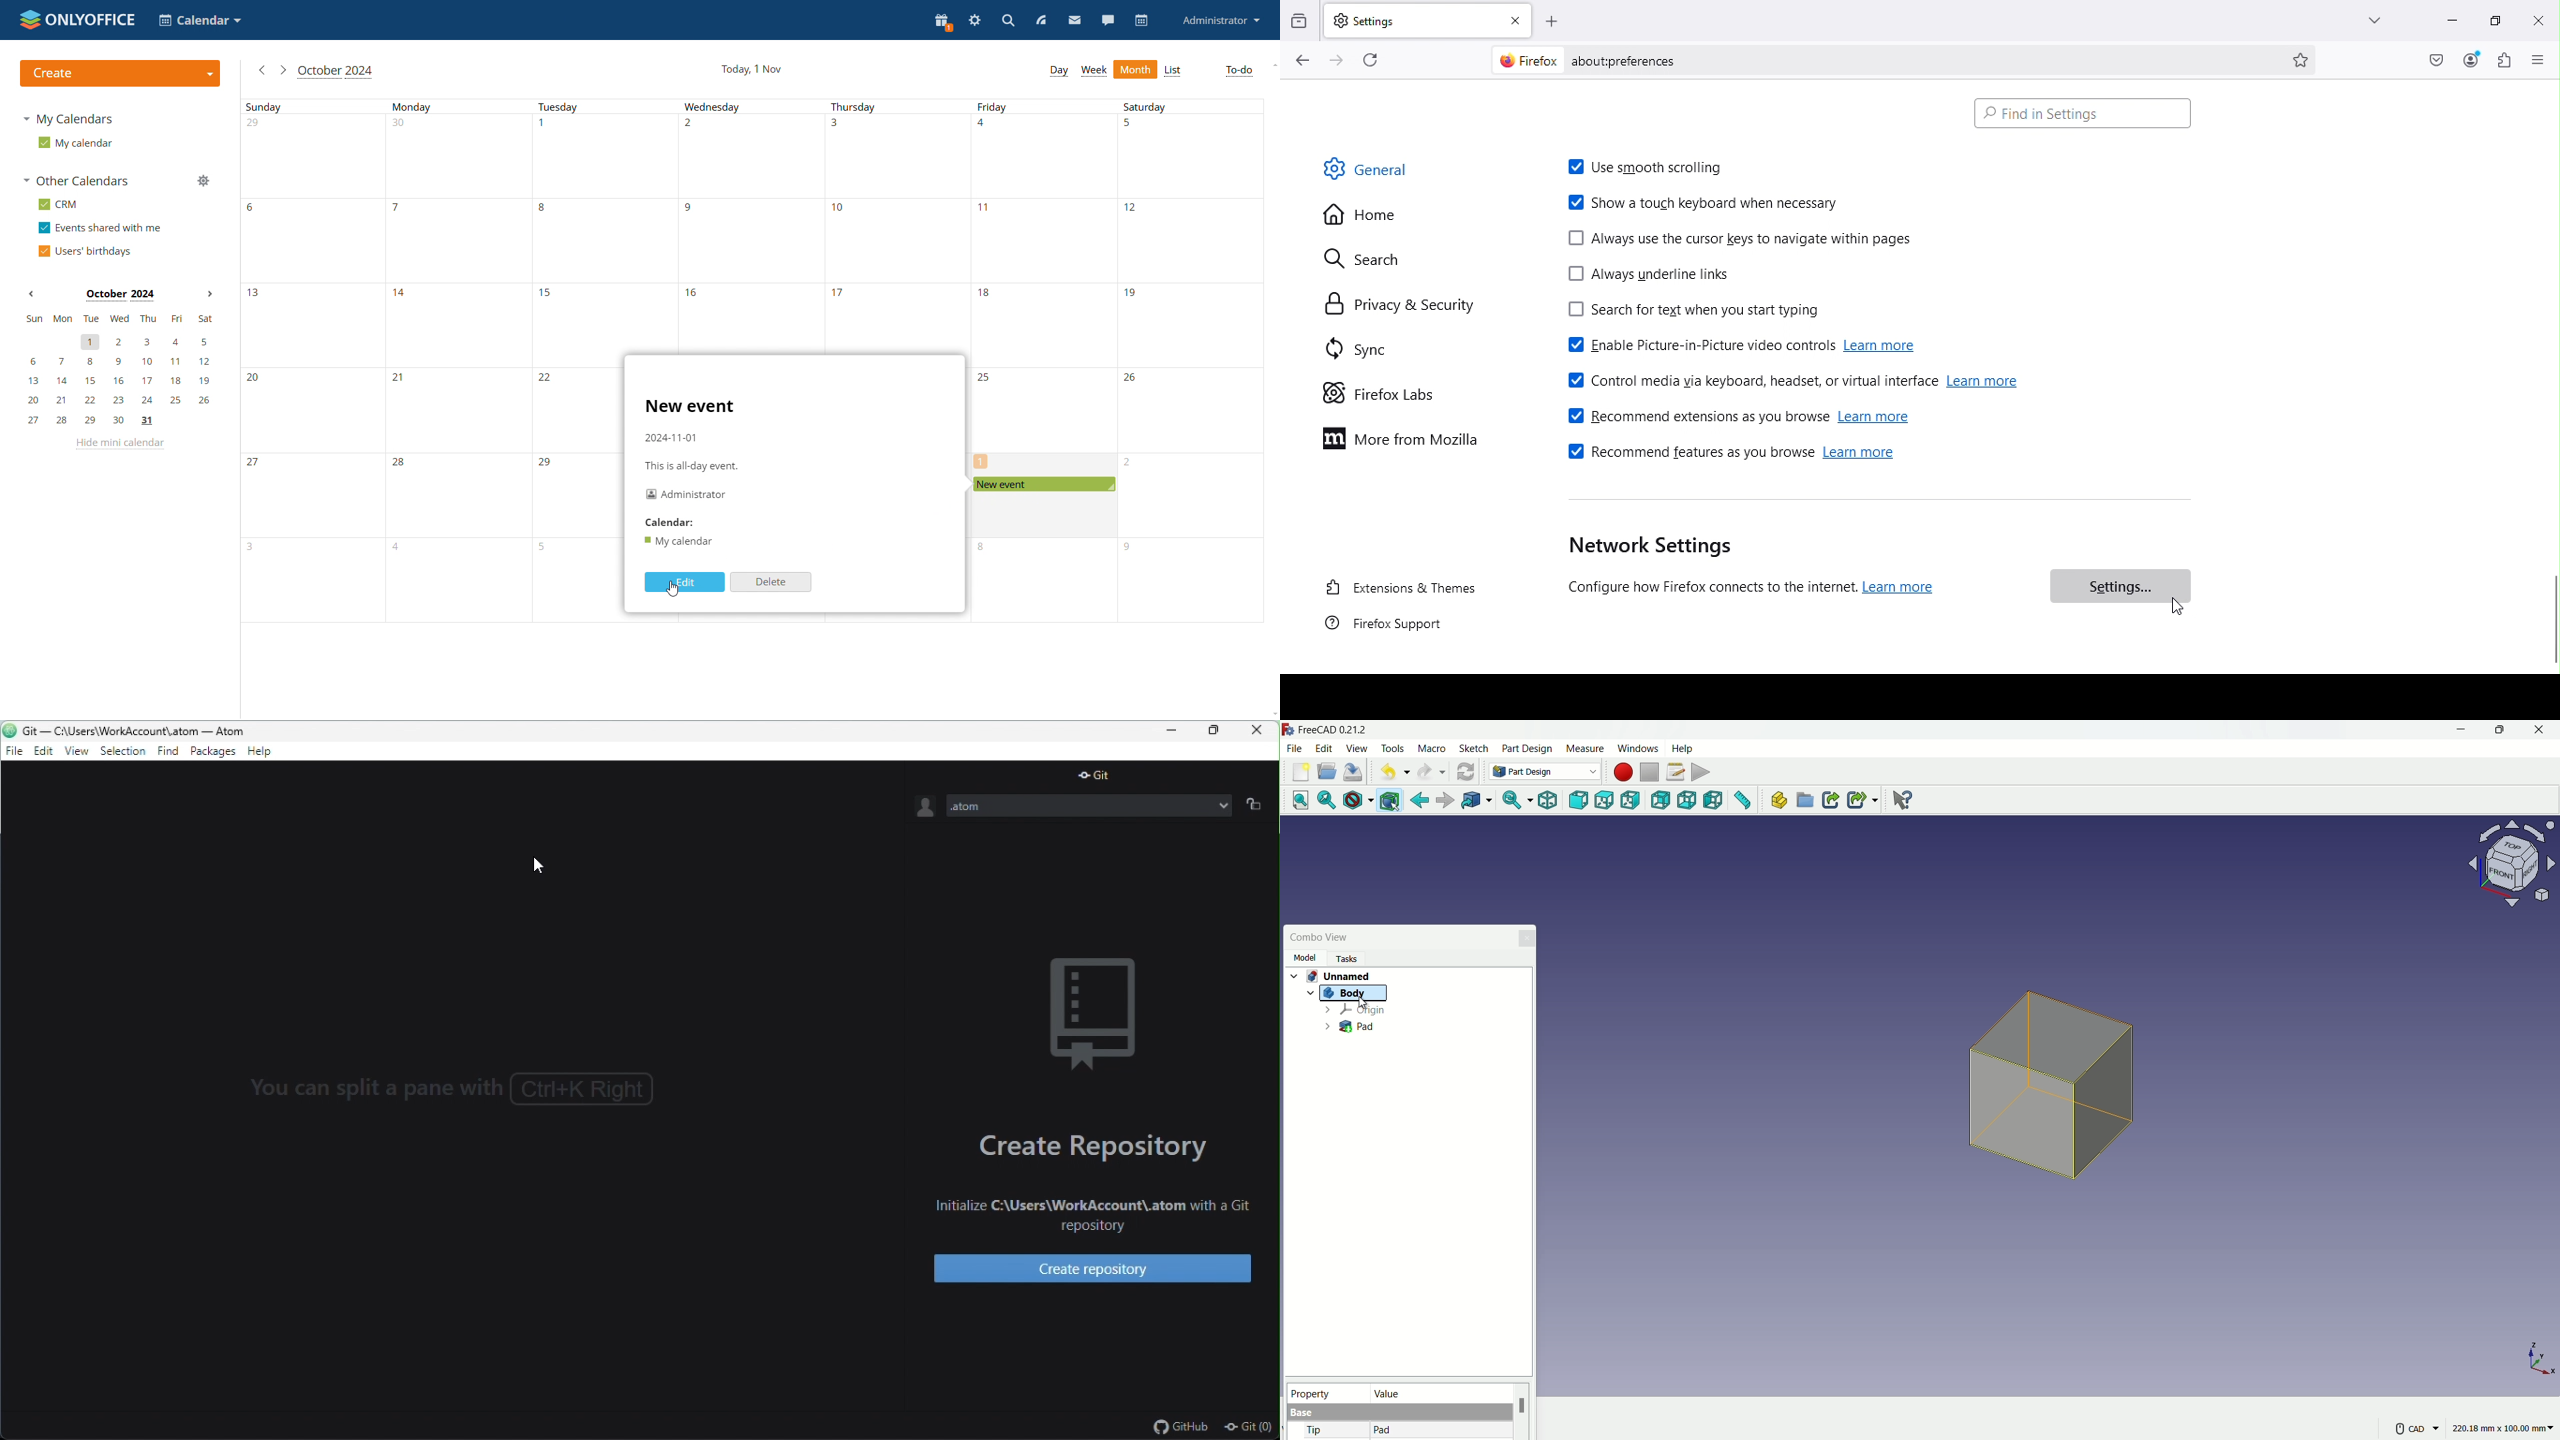  I want to click on users' birthdays, so click(88, 251).